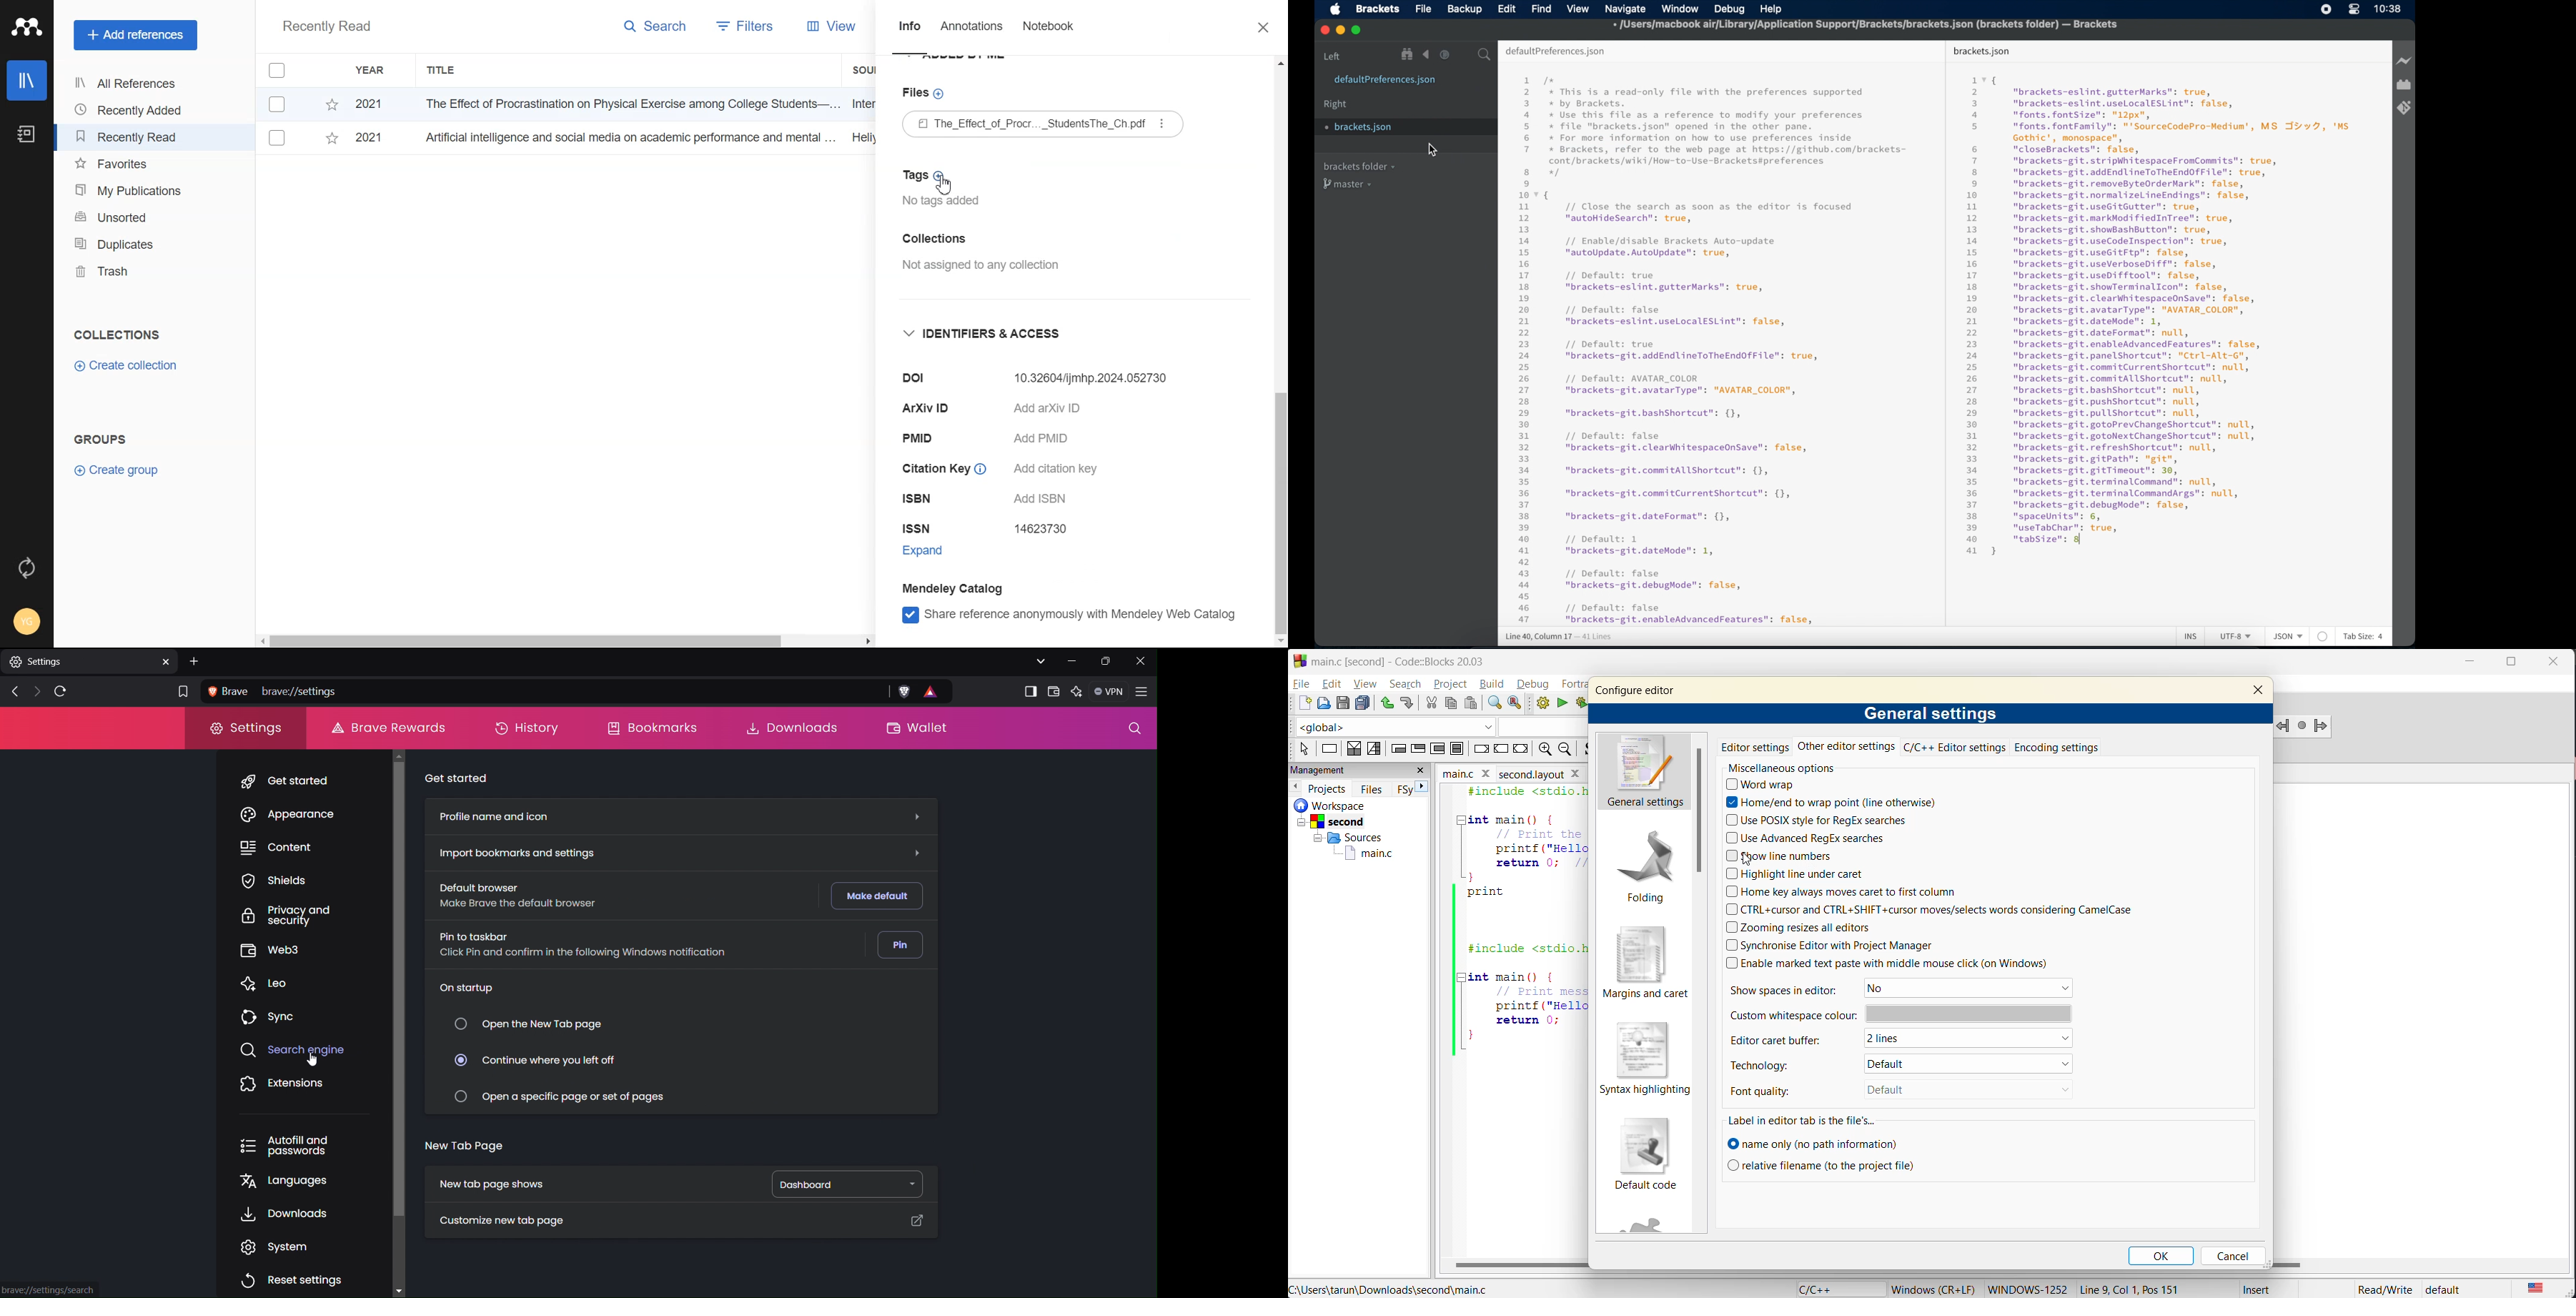 Image resolution: width=2576 pixels, height=1316 pixels. What do you see at coordinates (1428, 703) in the screenshot?
I see `cut` at bounding box center [1428, 703].